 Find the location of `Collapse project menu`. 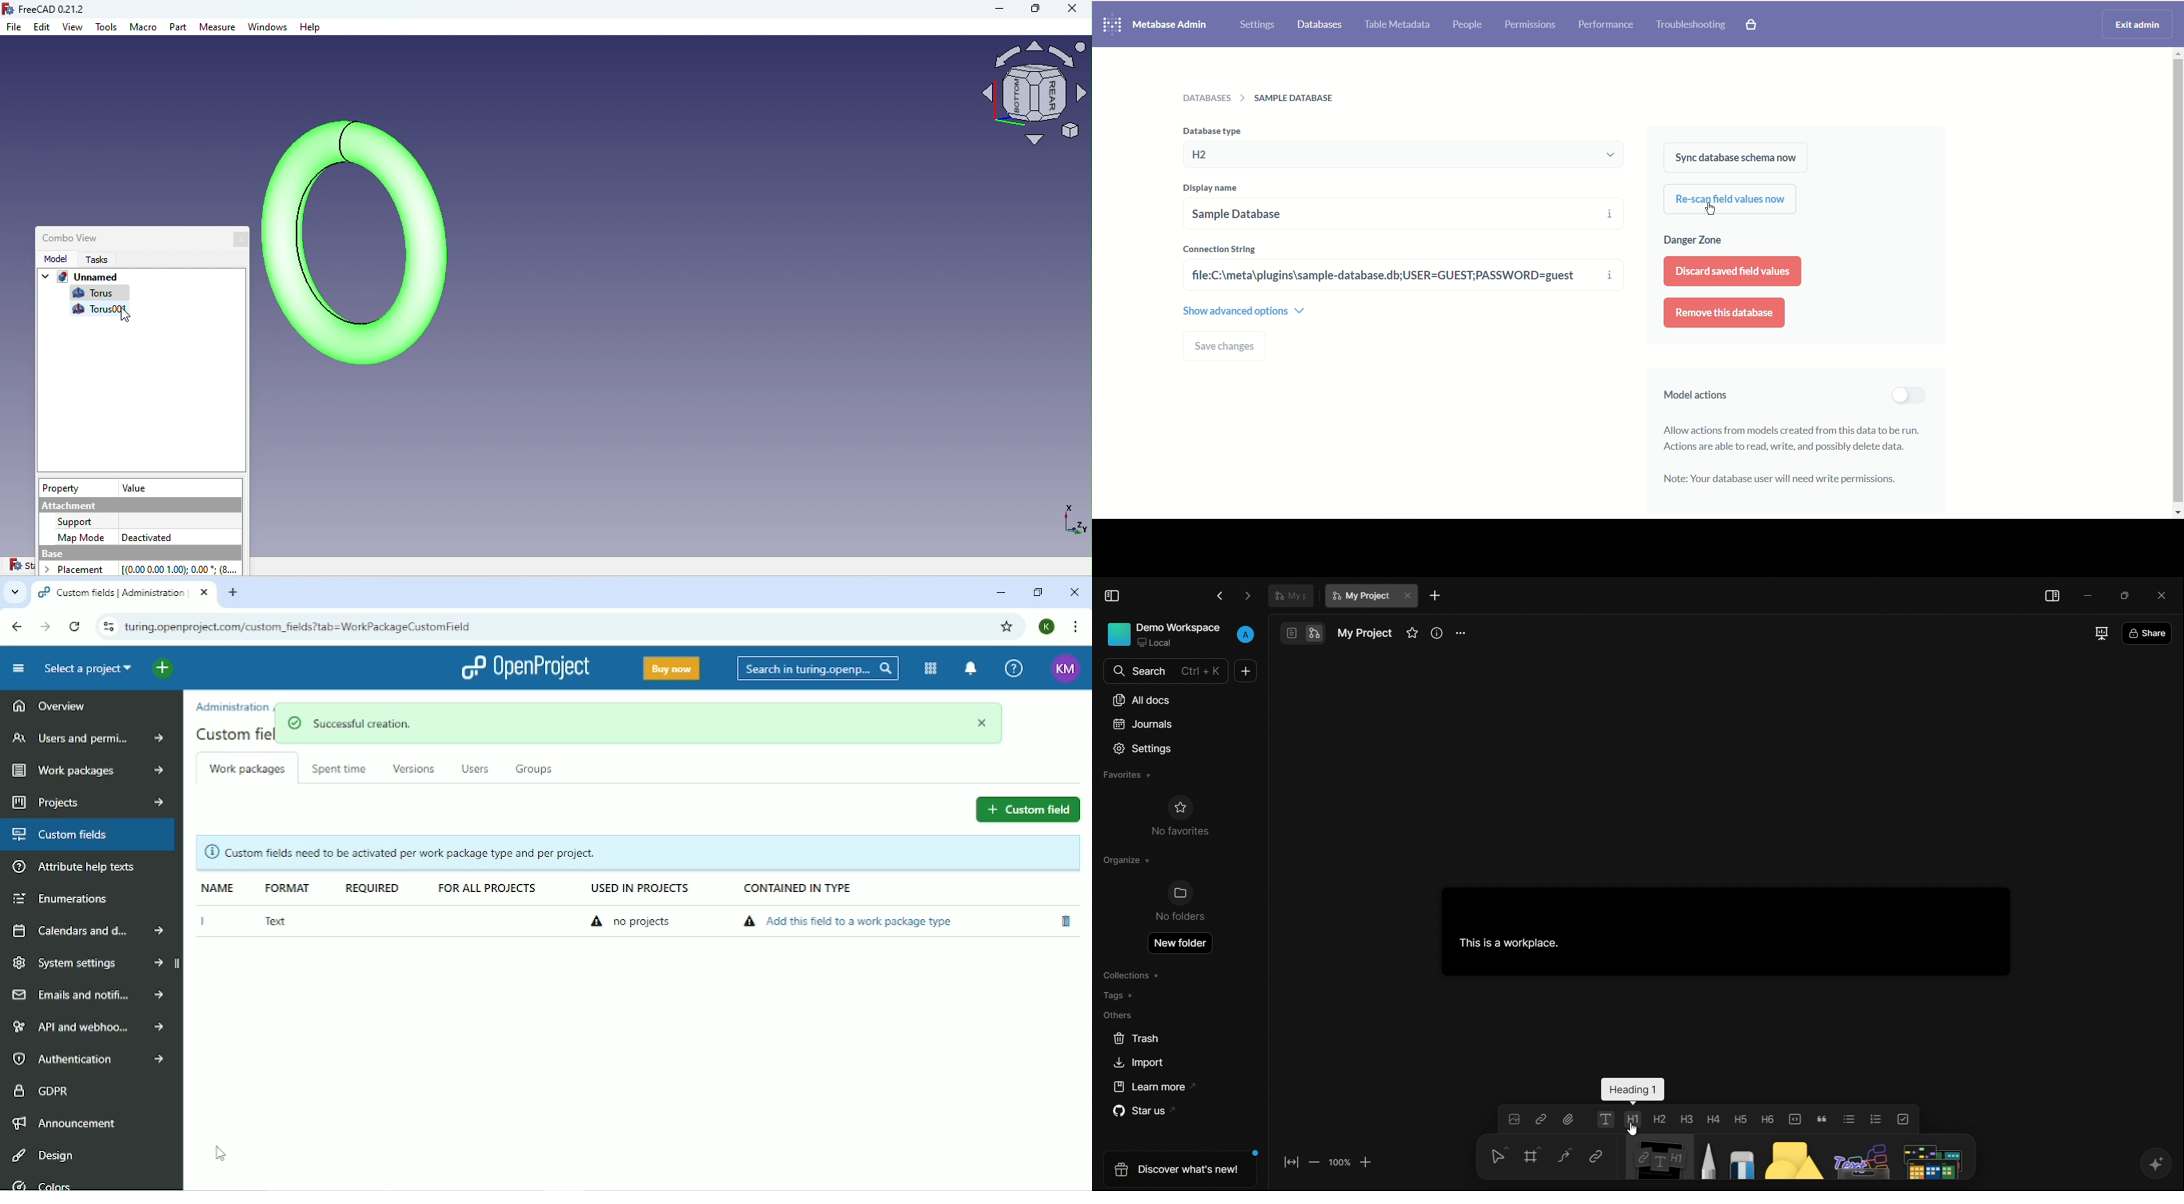

Collapse project menu is located at coordinates (18, 668).